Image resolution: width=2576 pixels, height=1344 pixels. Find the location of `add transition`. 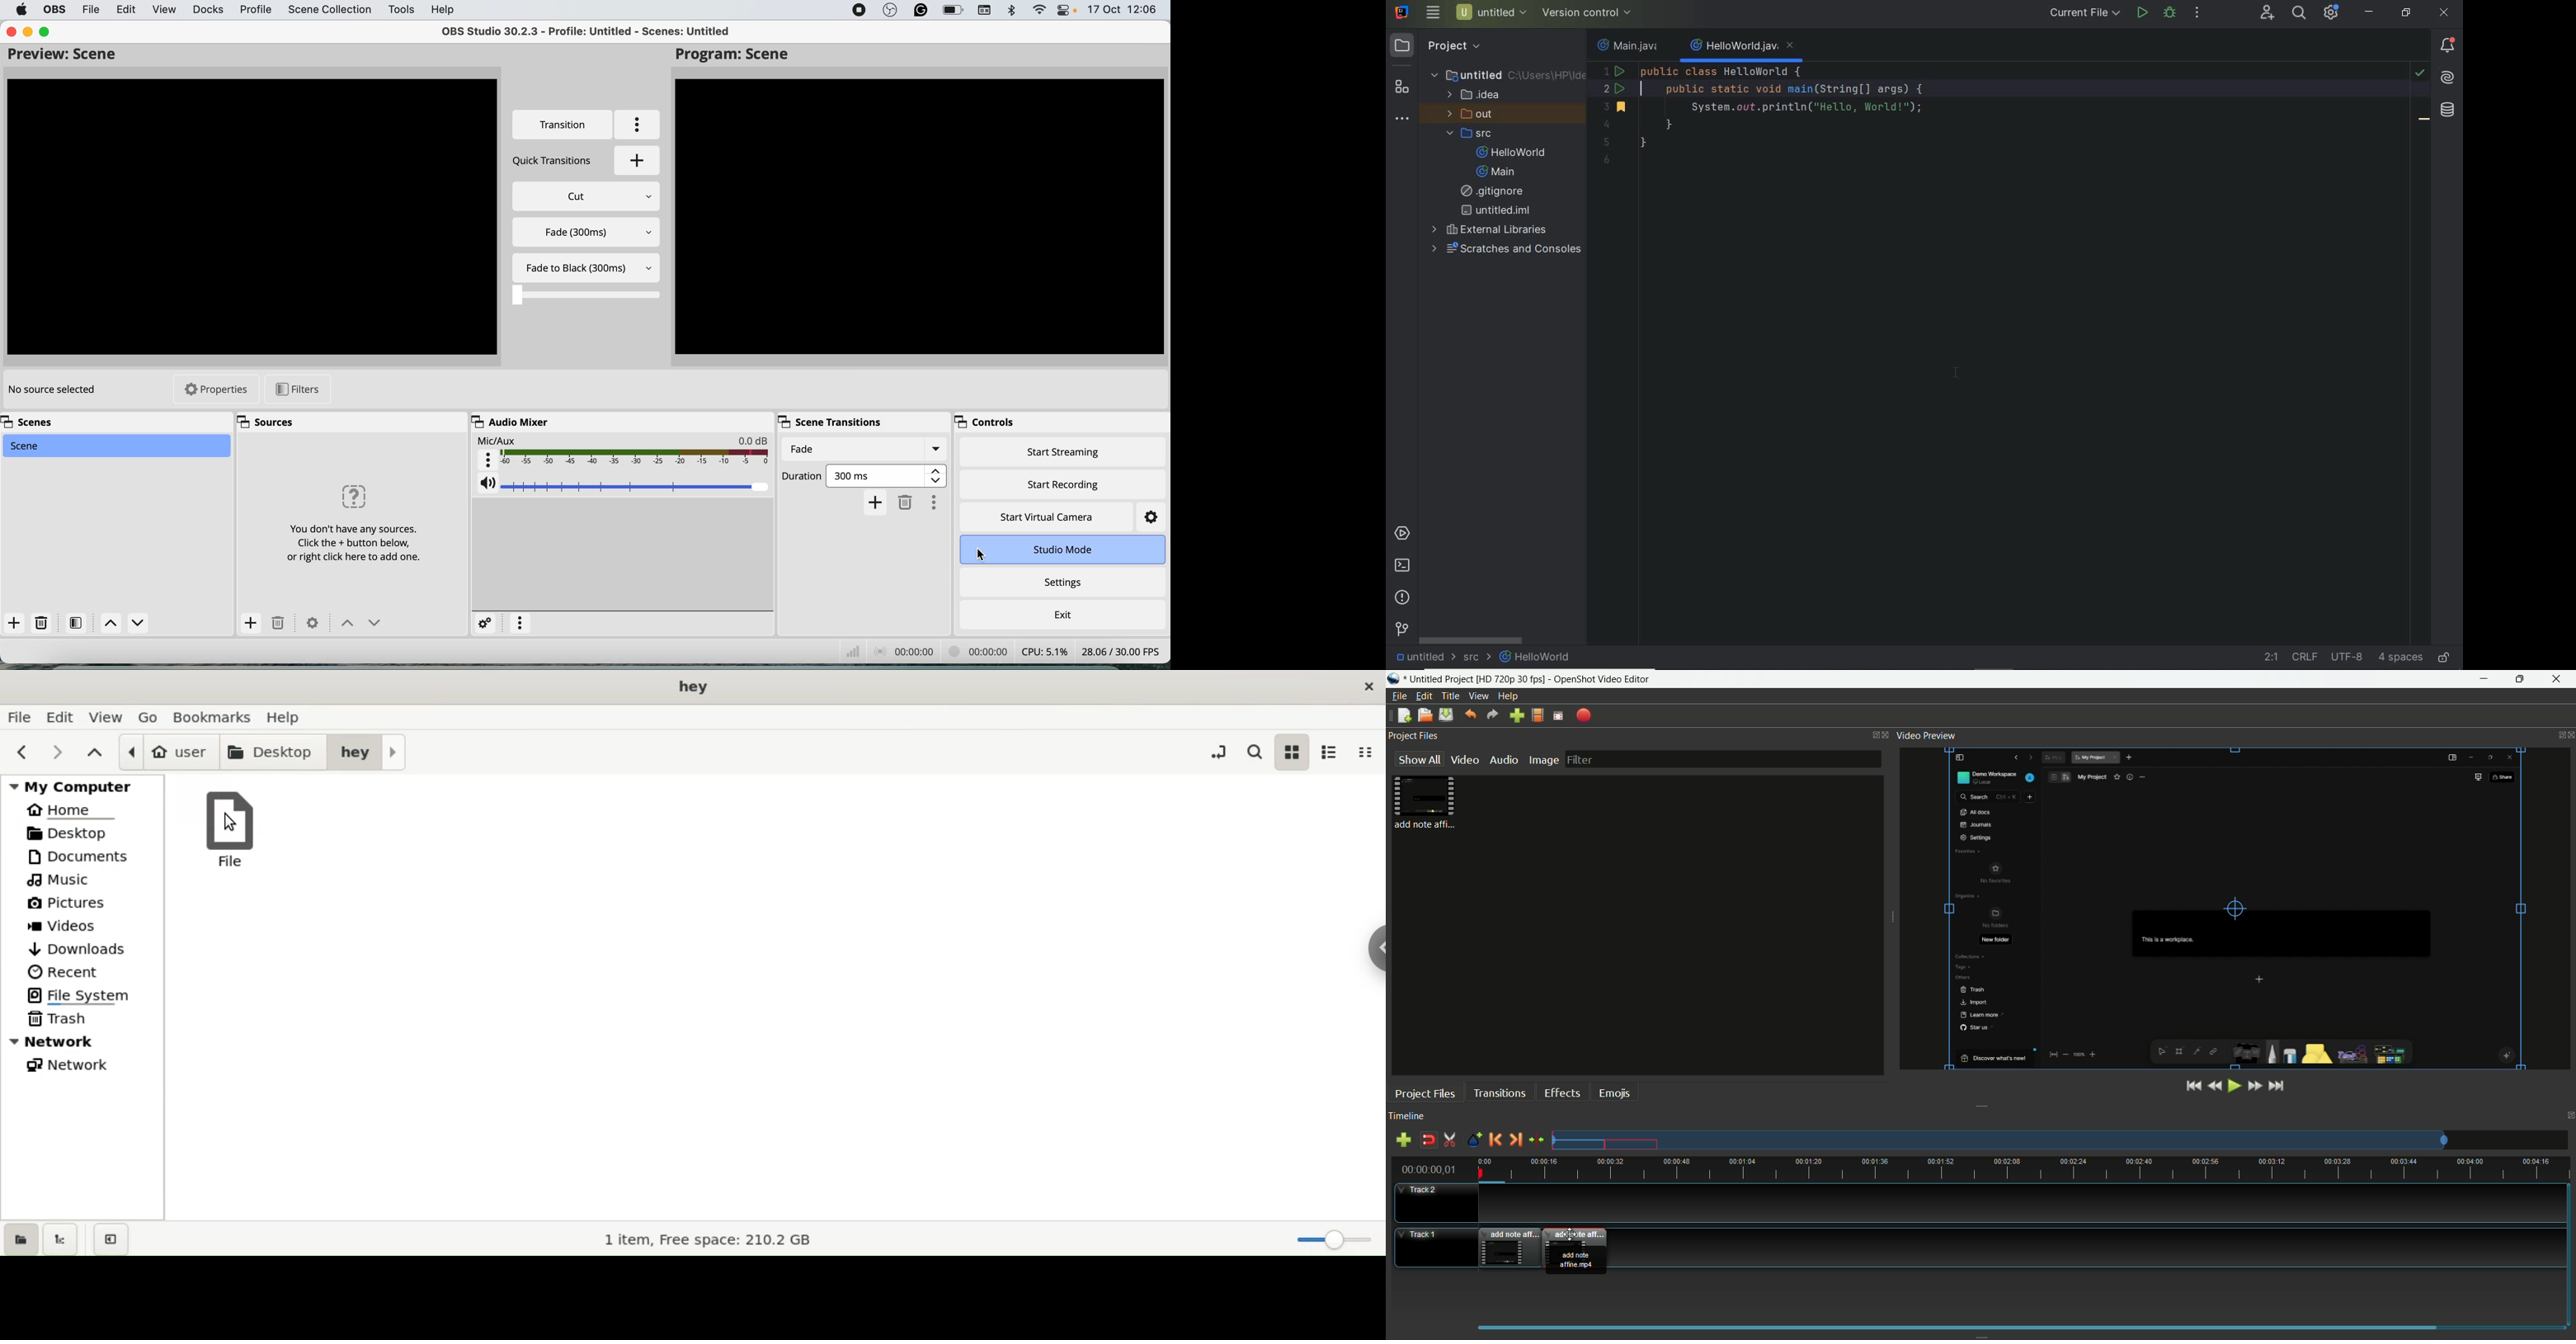

add transition is located at coordinates (878, 502).